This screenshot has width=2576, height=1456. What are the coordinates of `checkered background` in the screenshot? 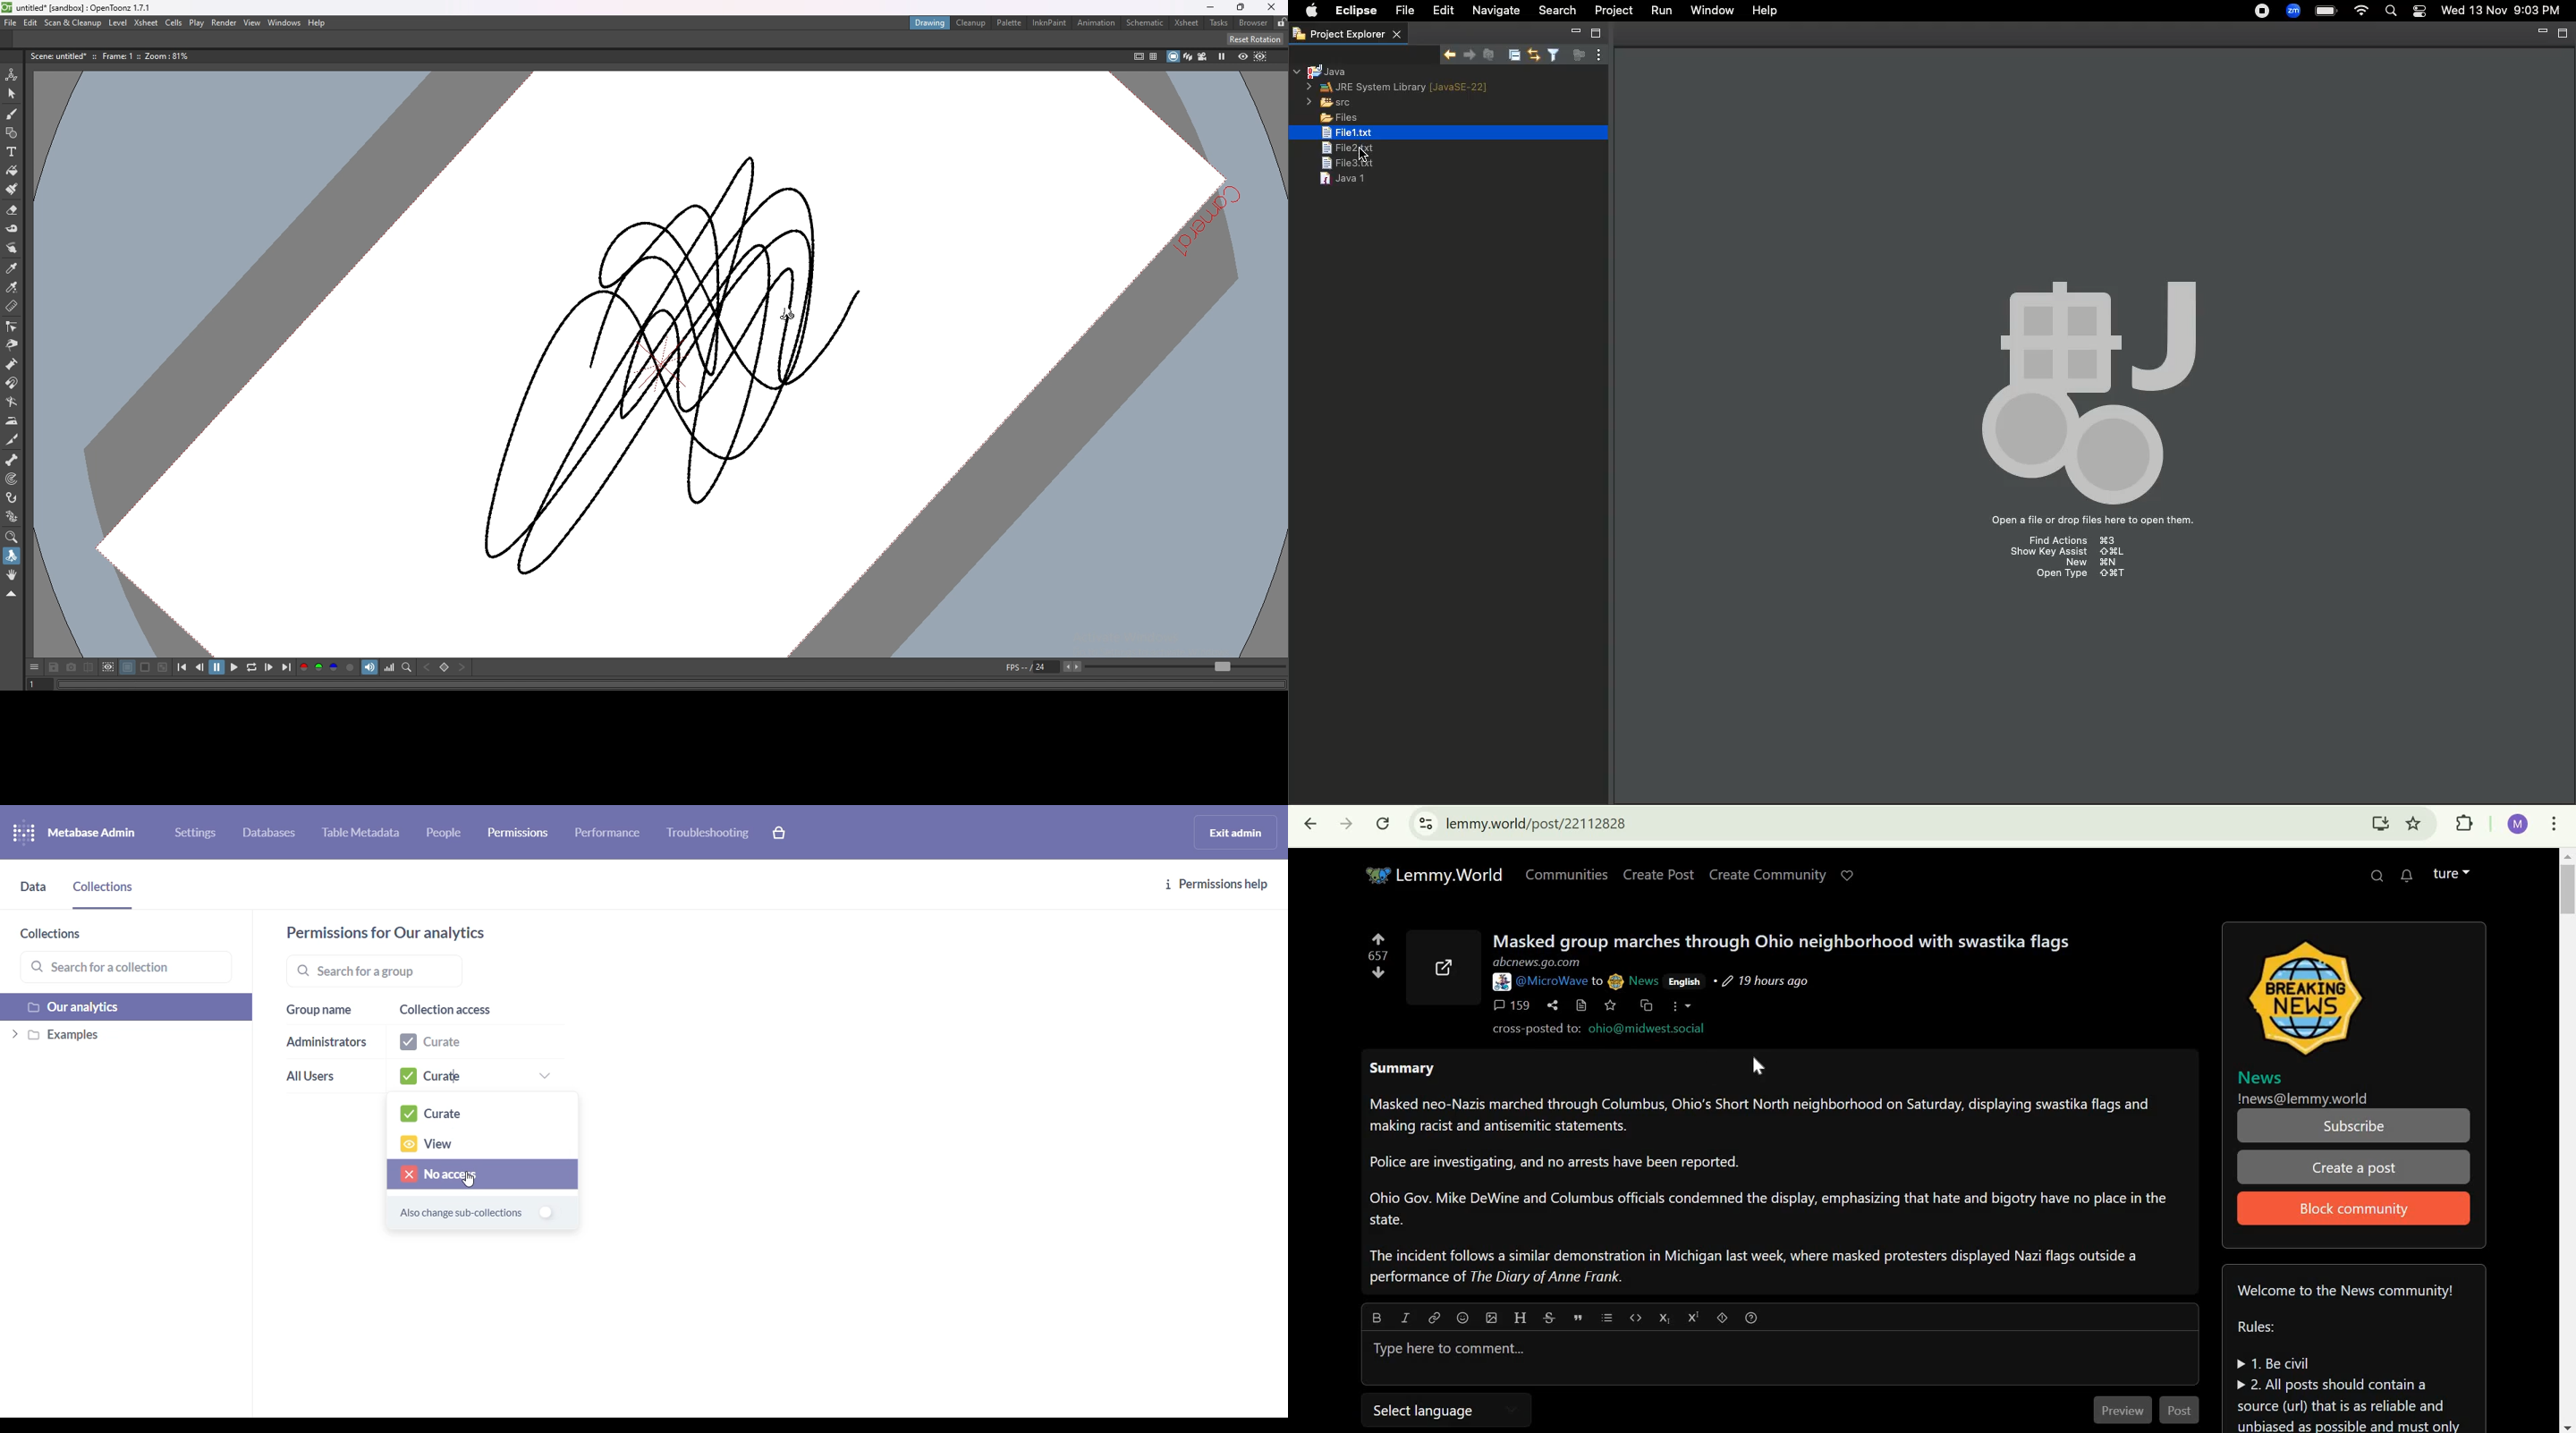 It's located at (163, 668).